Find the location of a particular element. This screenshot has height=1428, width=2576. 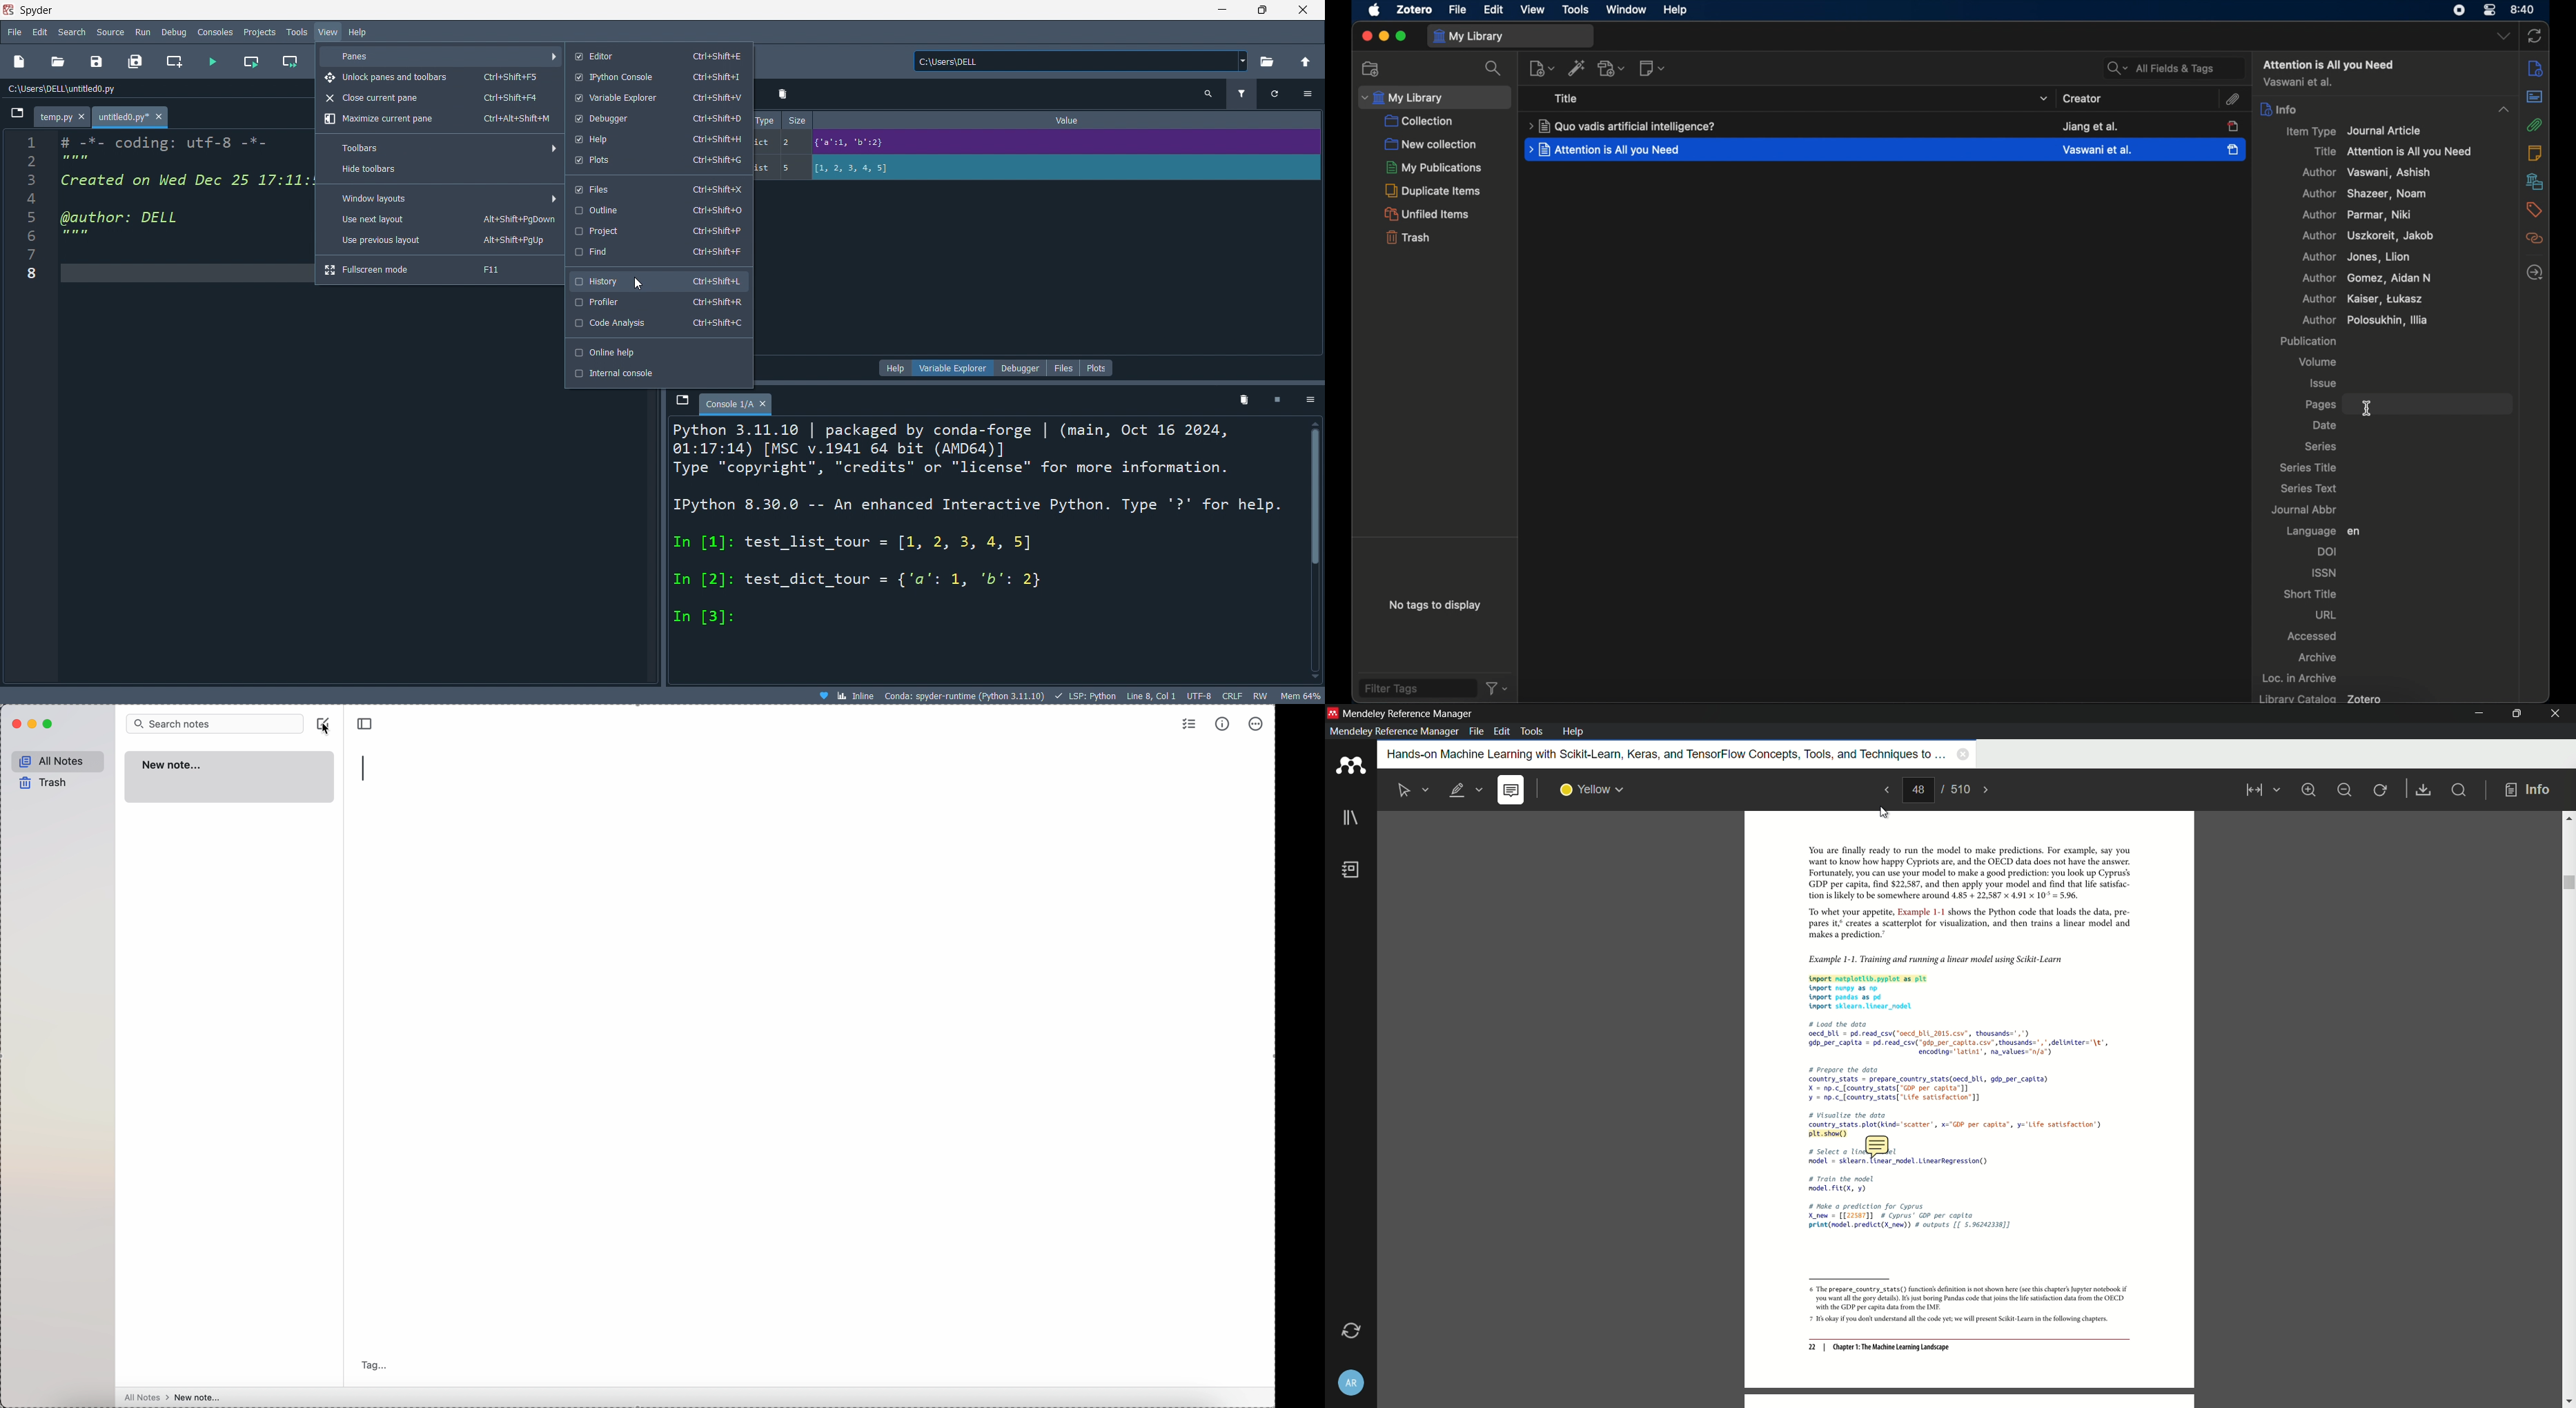

Example 1-1. Training and running a linear model using Scikit-Learn
tnport matplotlib.pyplot as plt

nport nunpy as np.

tnport pandas as pd

tnport sklearn. Linear_nodel is located at coordinates (1961, 980).